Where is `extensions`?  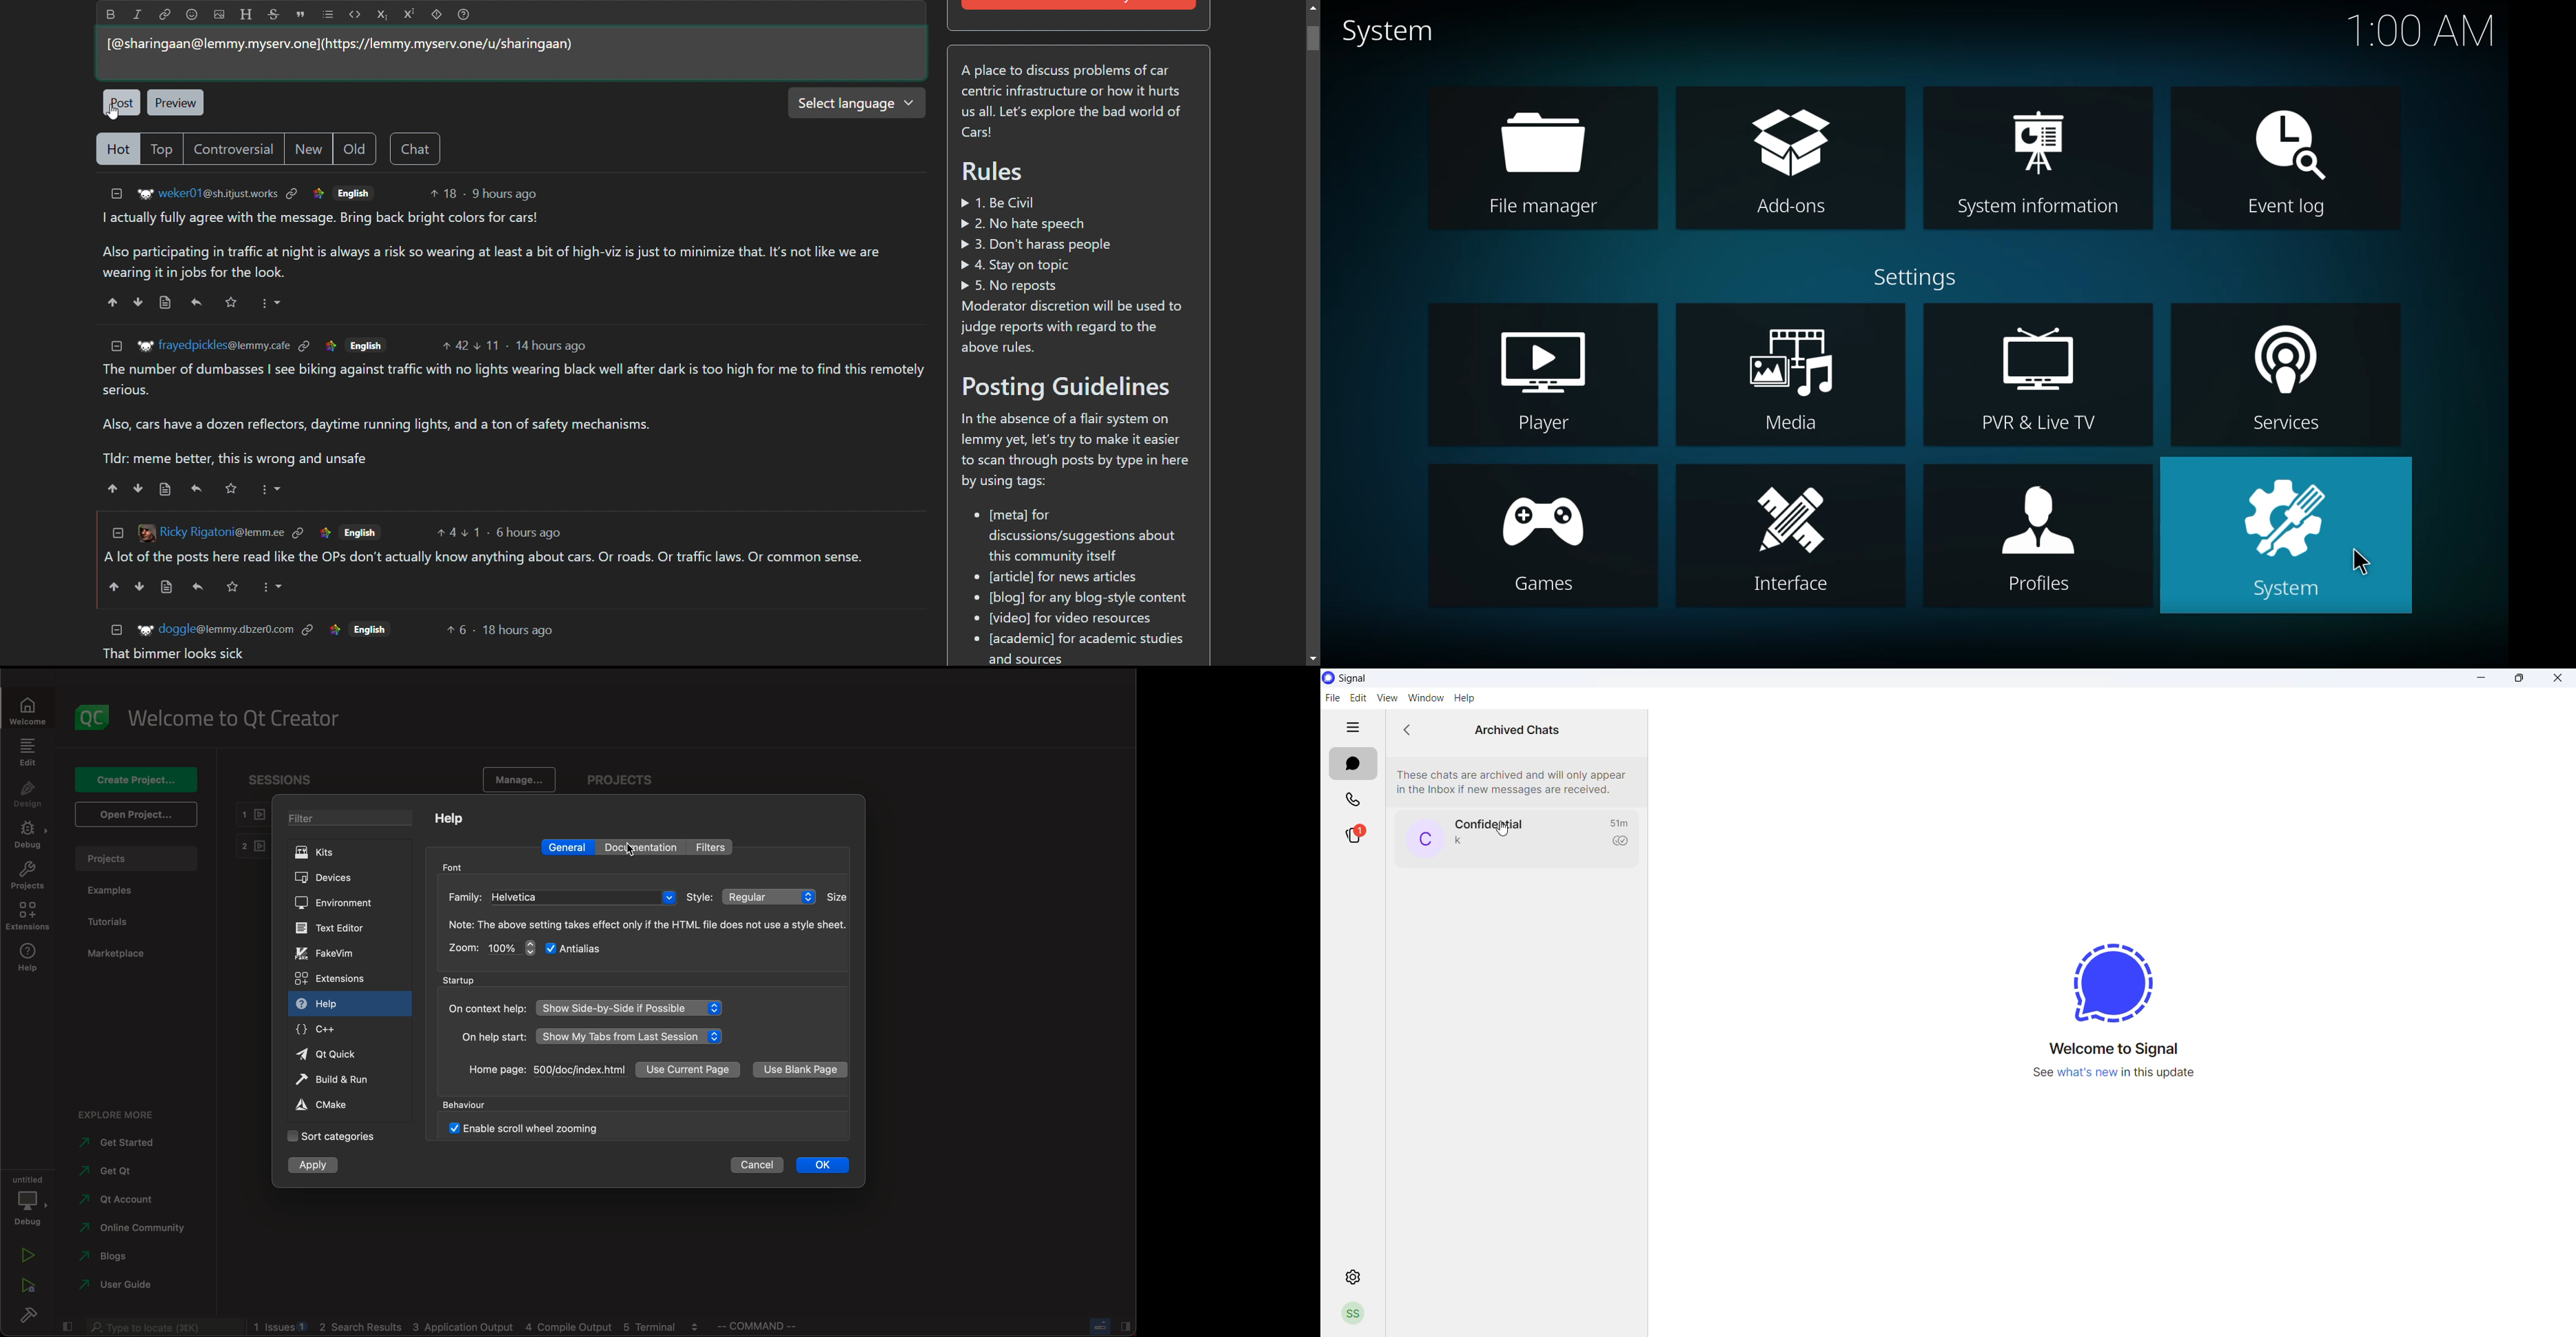 extensions is located at coordinates (331, 978).